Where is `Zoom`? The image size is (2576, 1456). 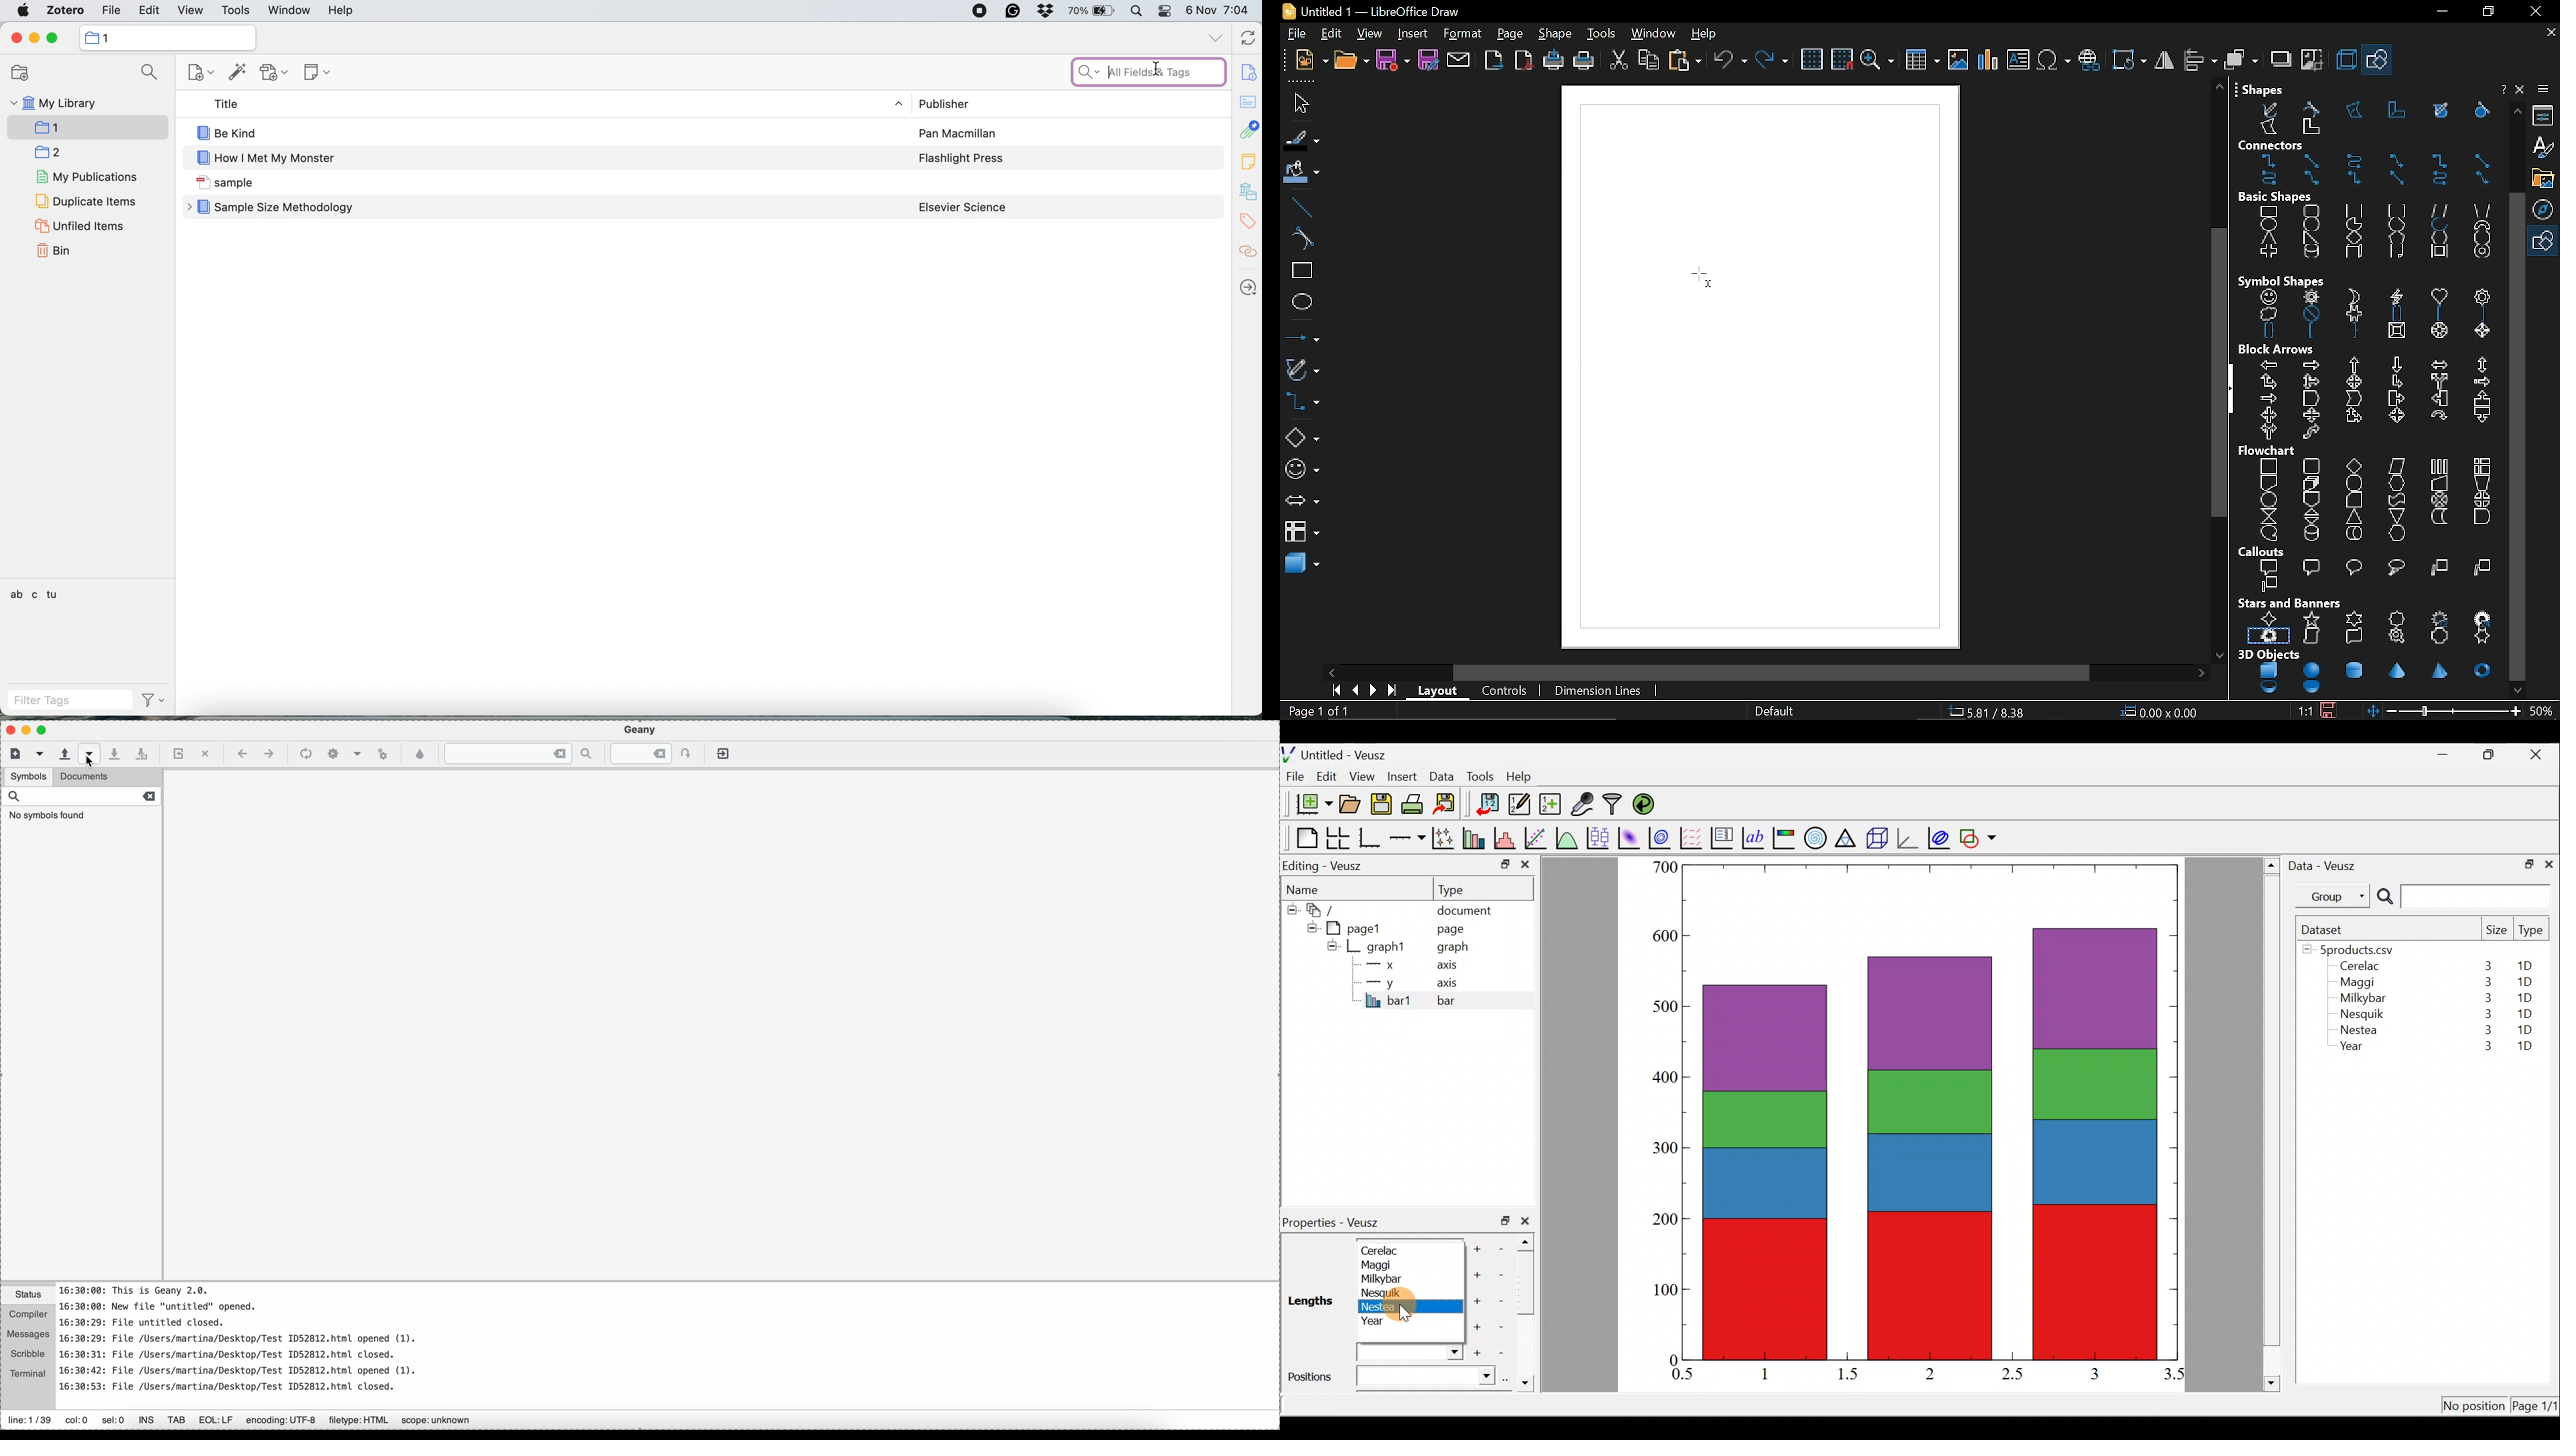 Zoom is located at coordinates (2545, 710).